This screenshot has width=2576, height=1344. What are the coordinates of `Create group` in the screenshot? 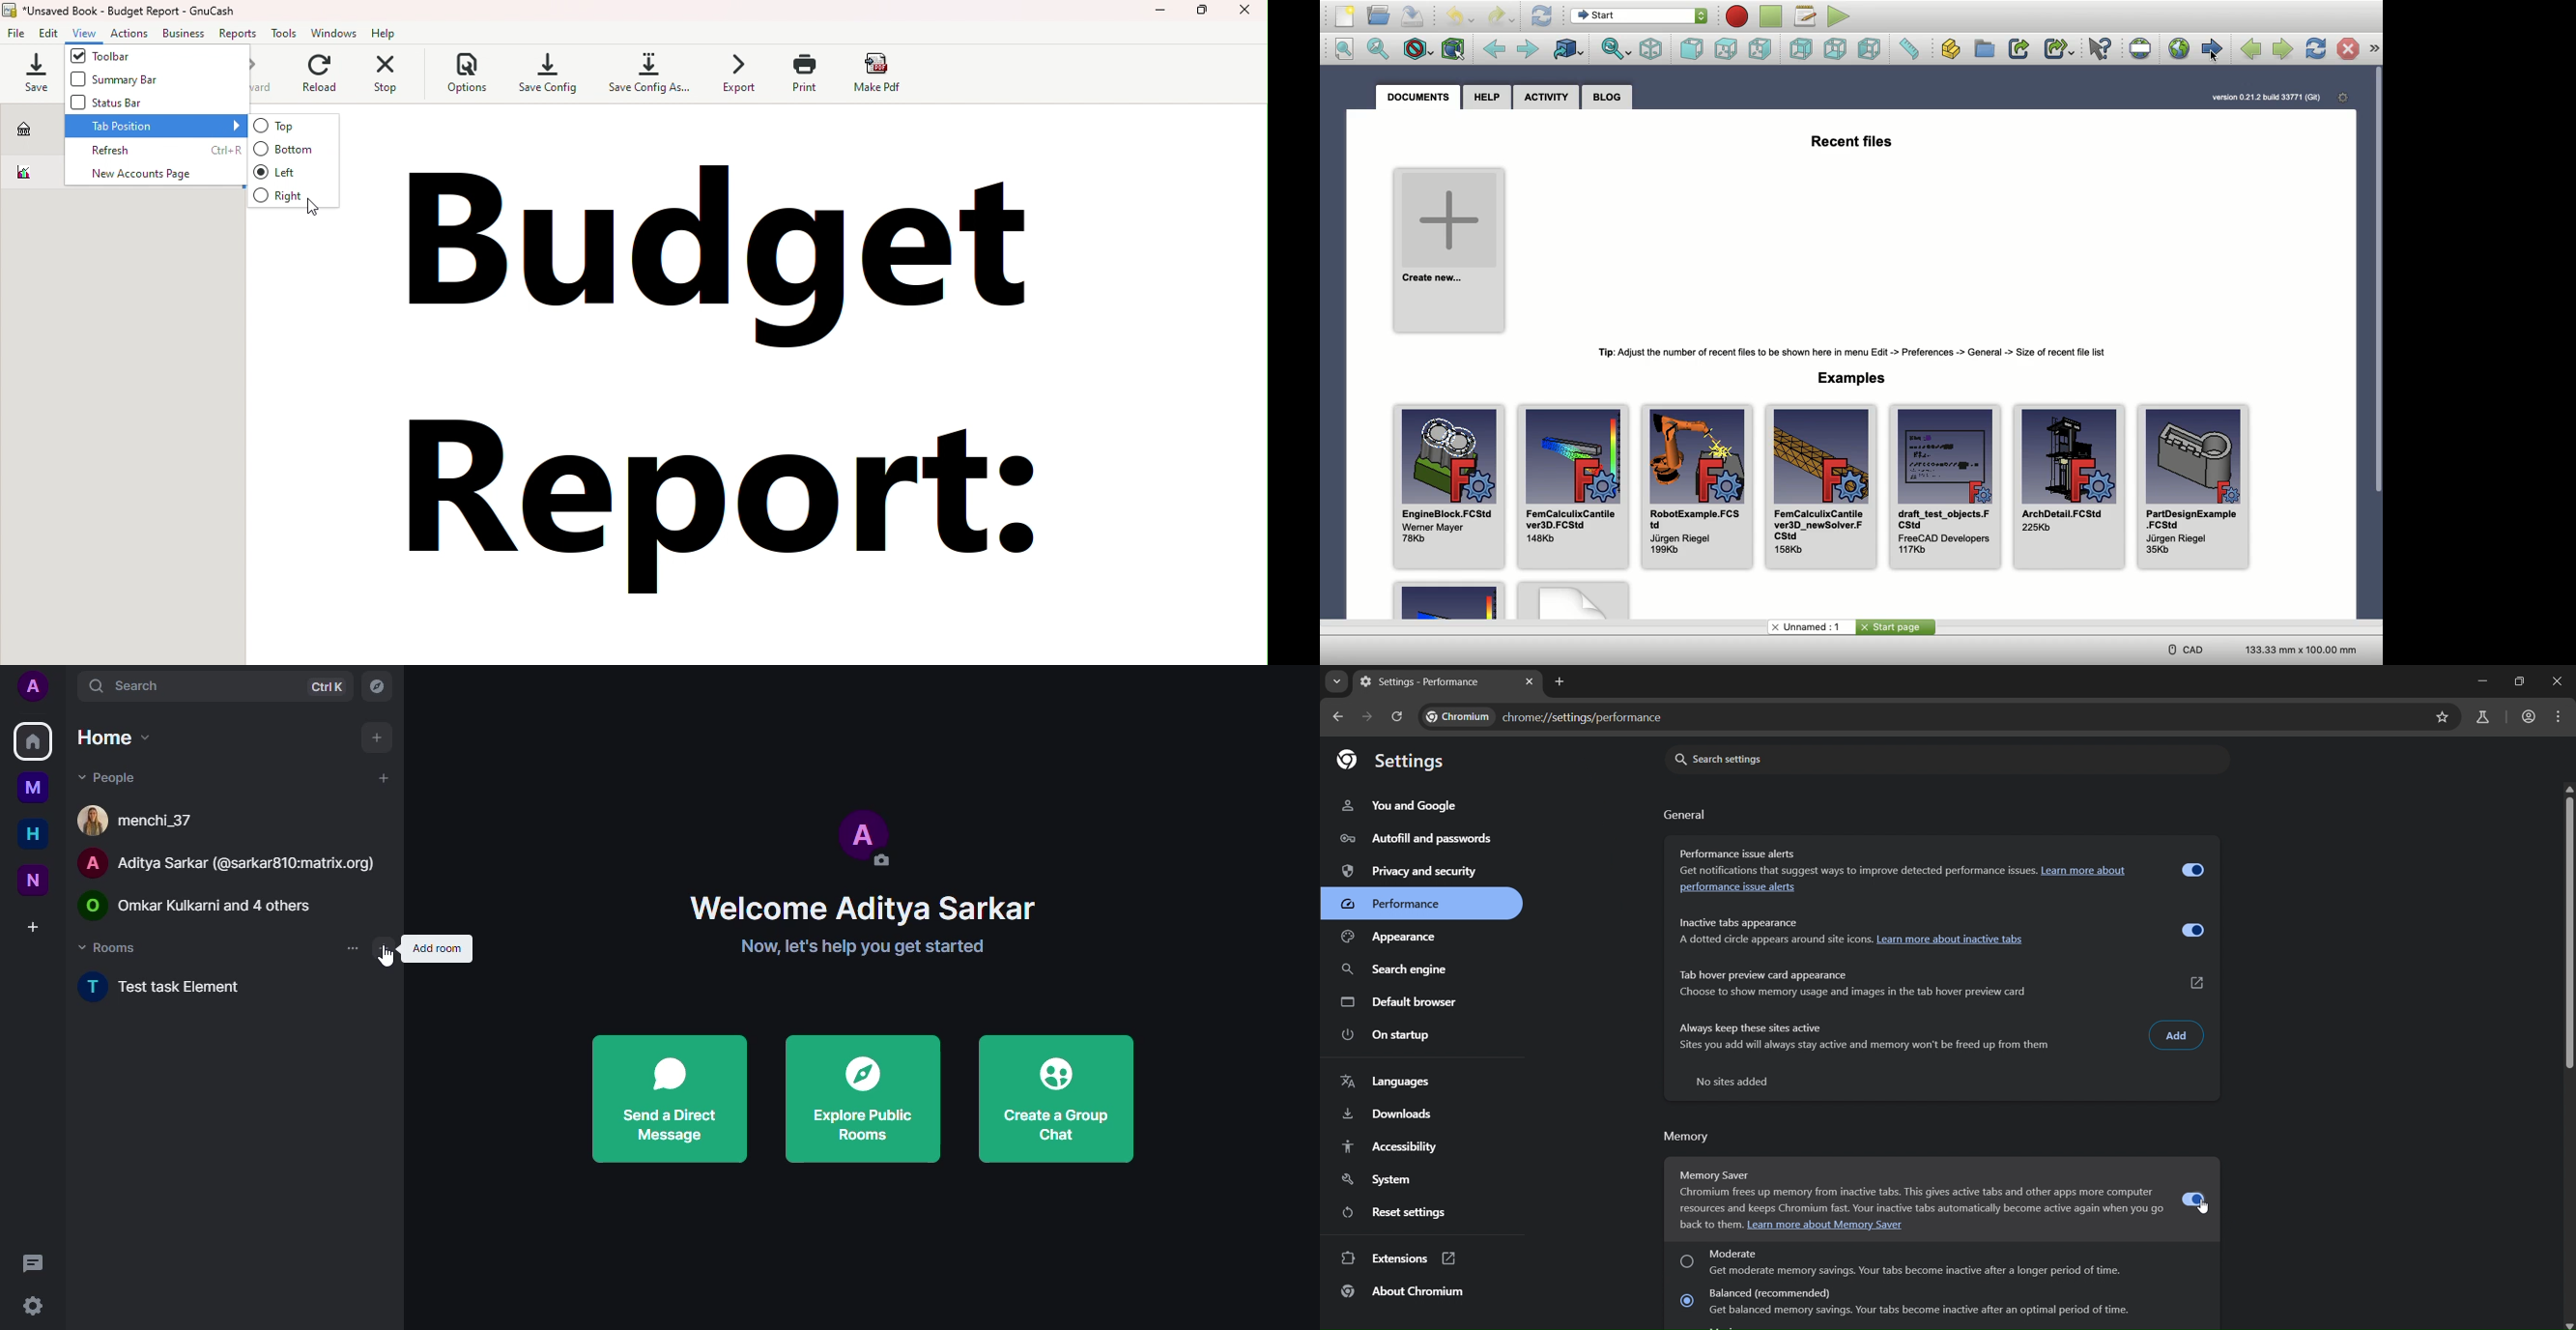 It's located at (1988, 49).